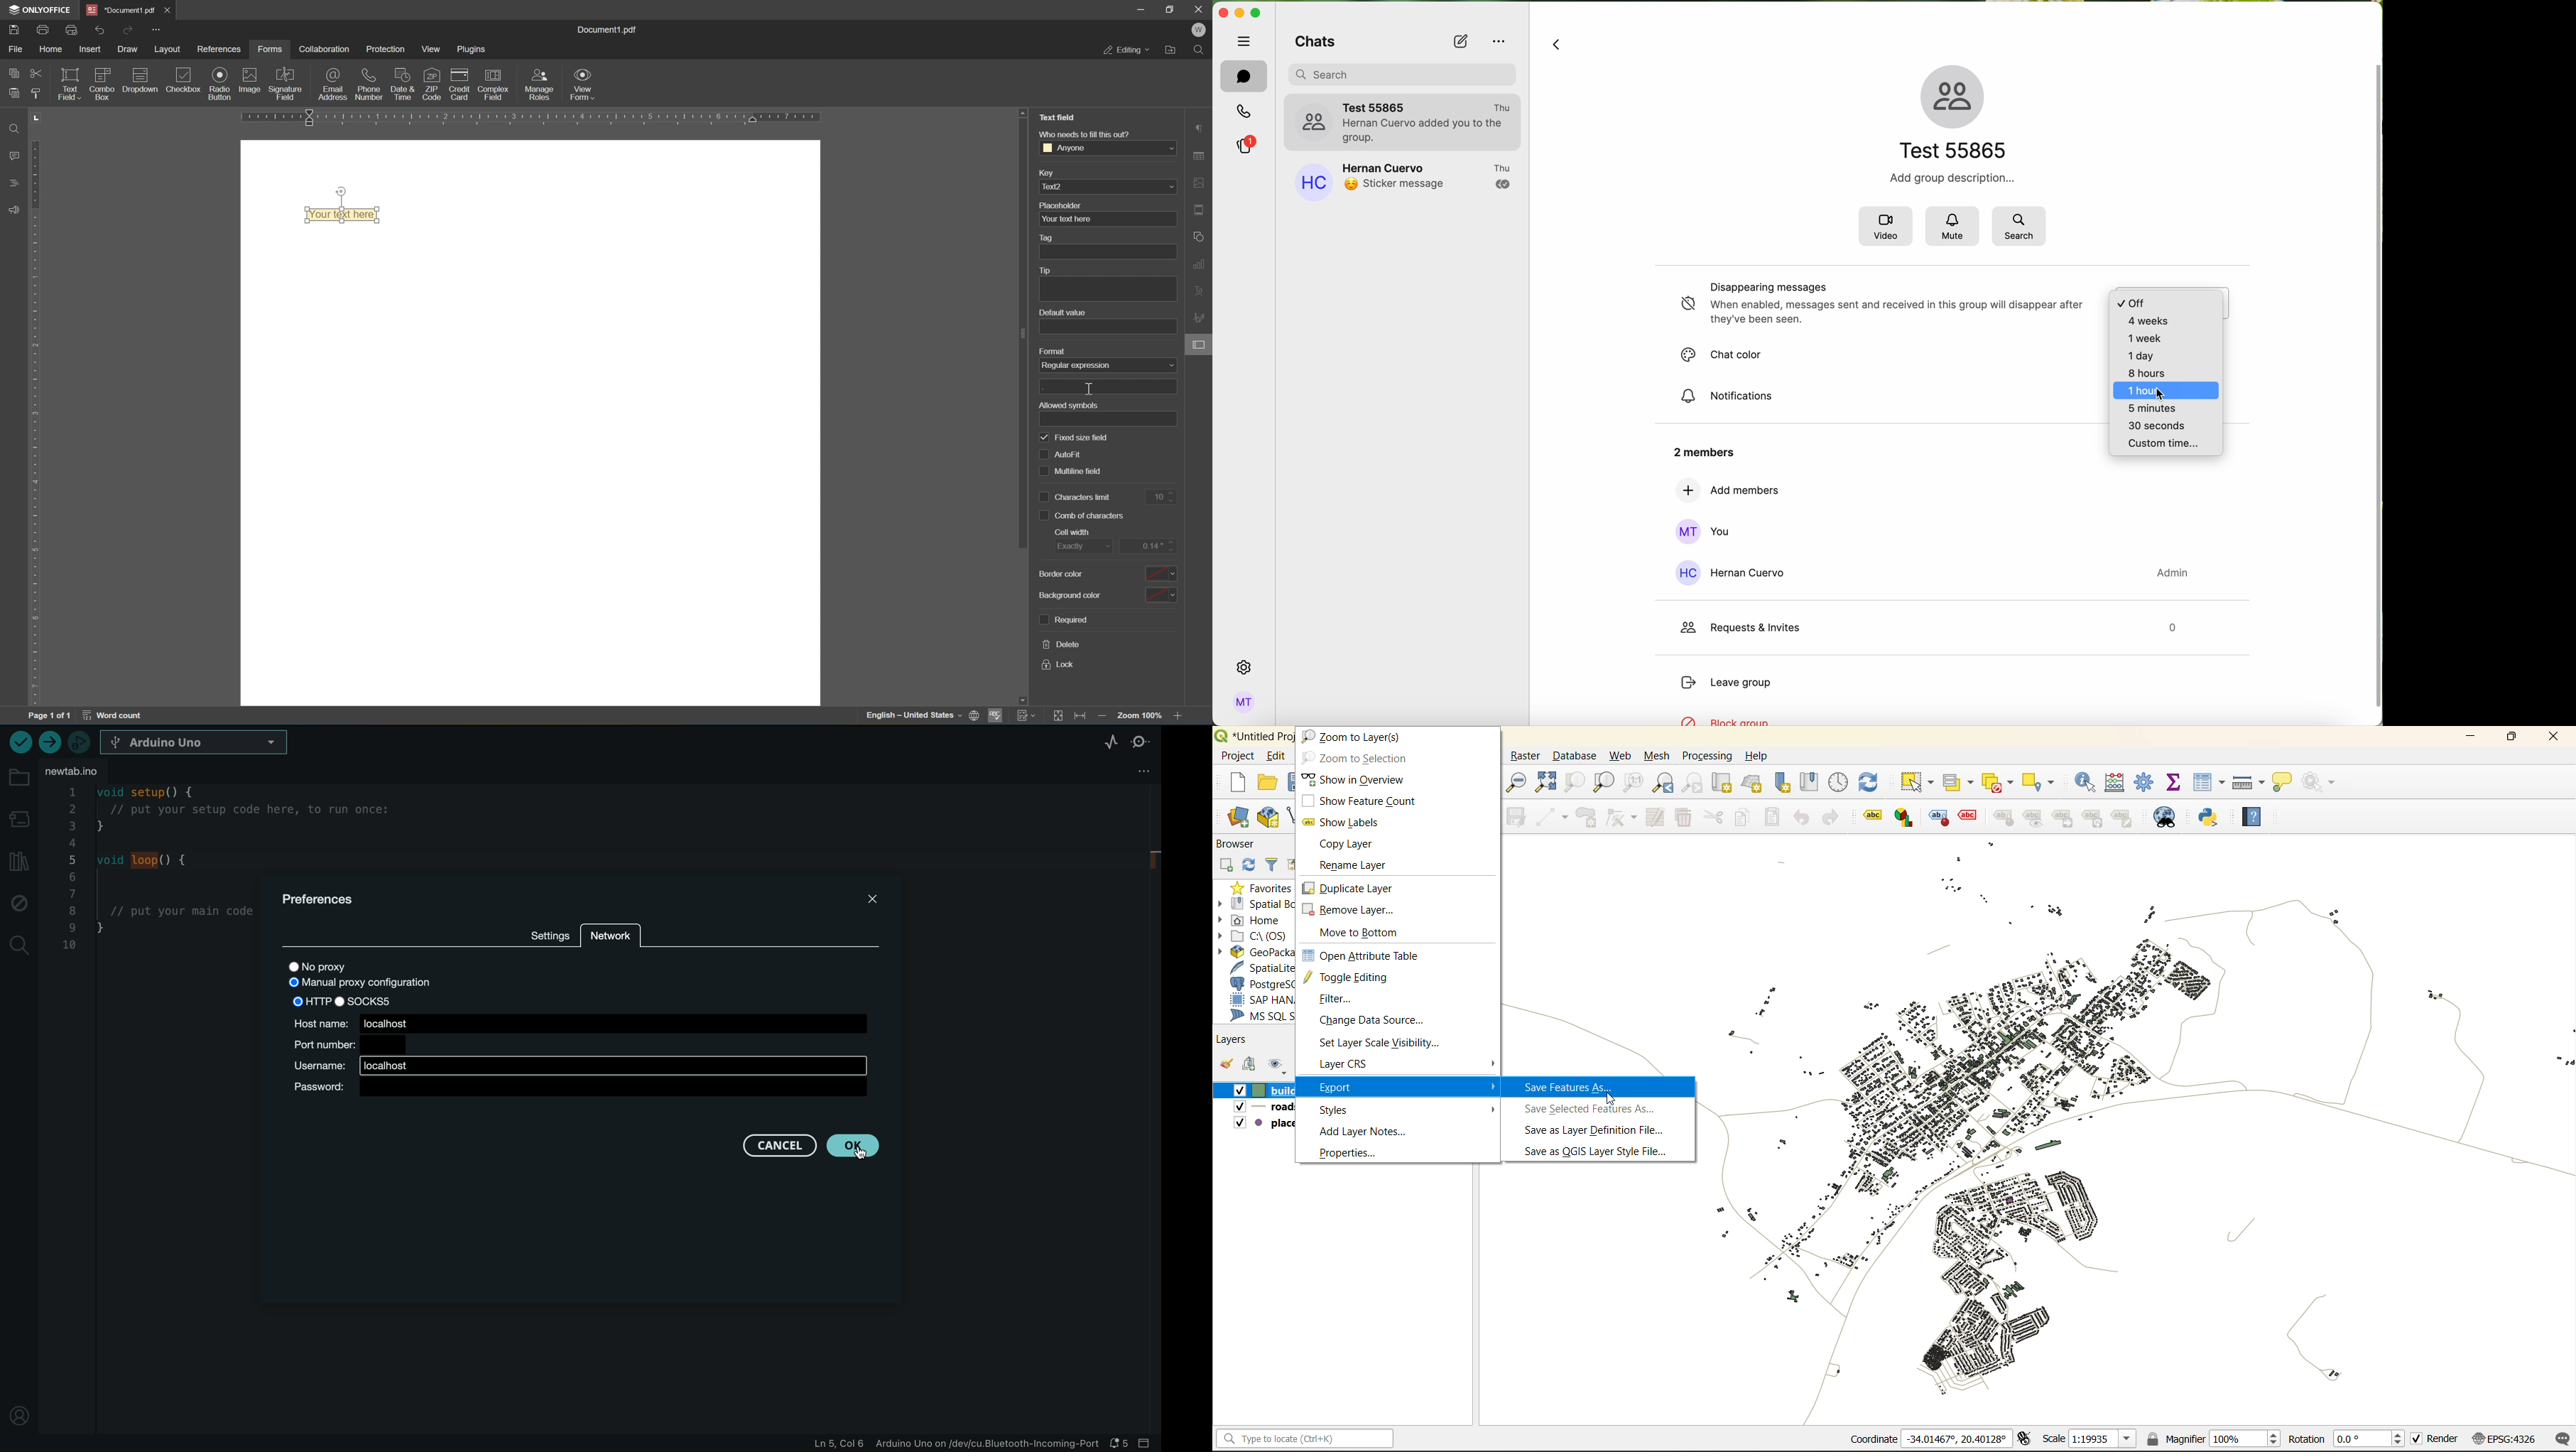 The width and height of the screenshot is (2576, 1456). I want to click on manage map, so click(1275, 1066).